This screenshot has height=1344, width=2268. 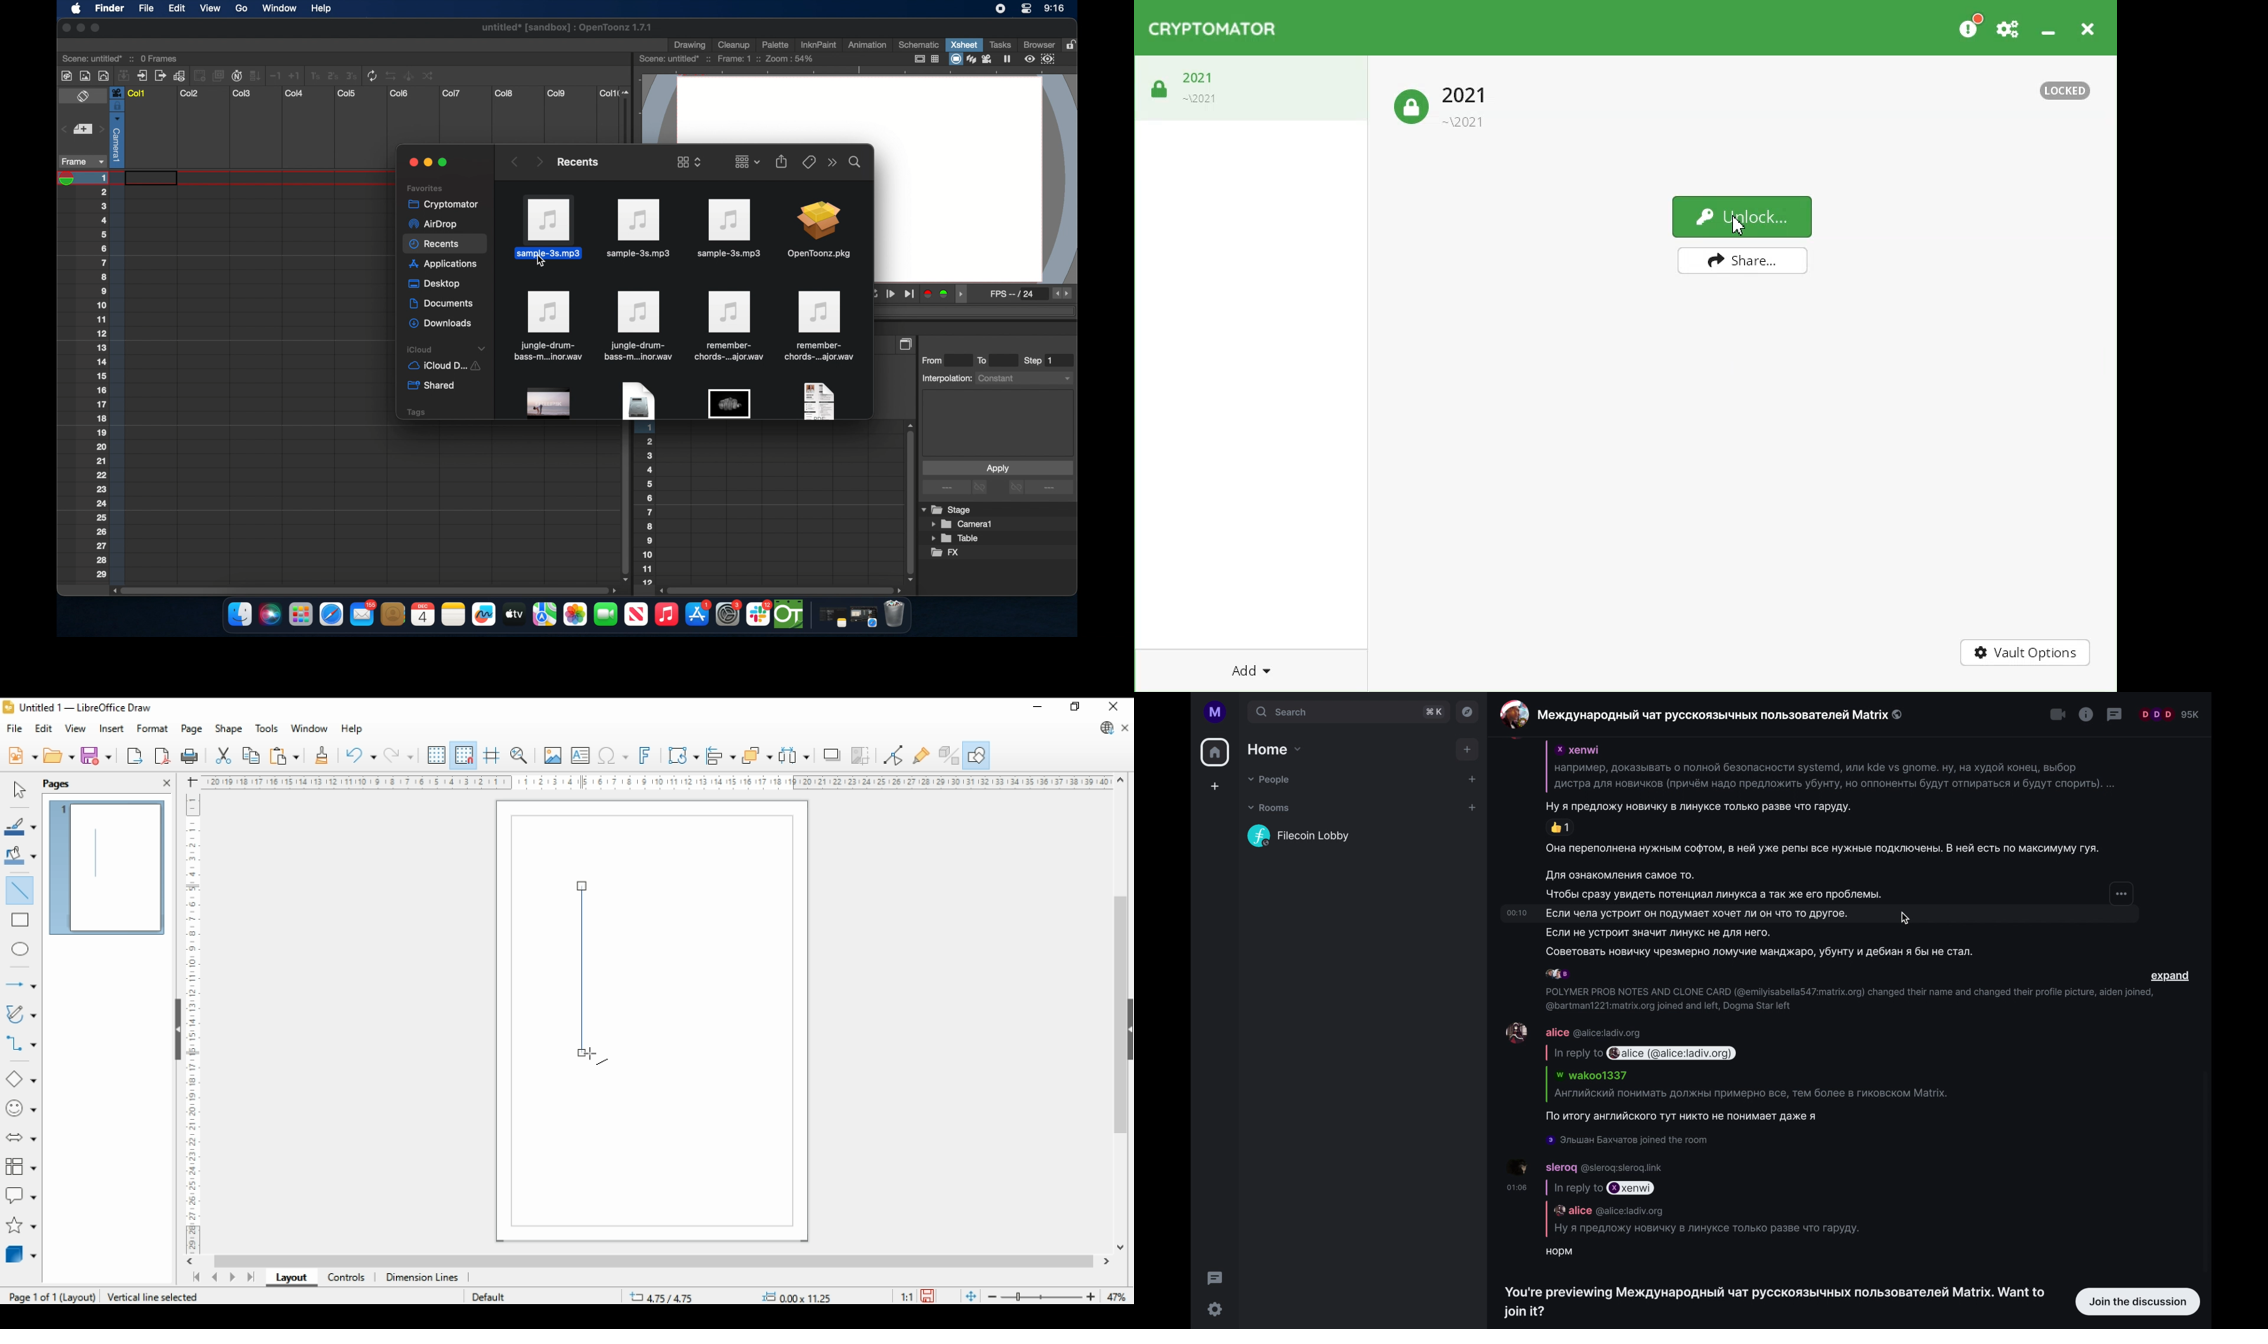 I want to click on display grid, so click(x=437, y=754).